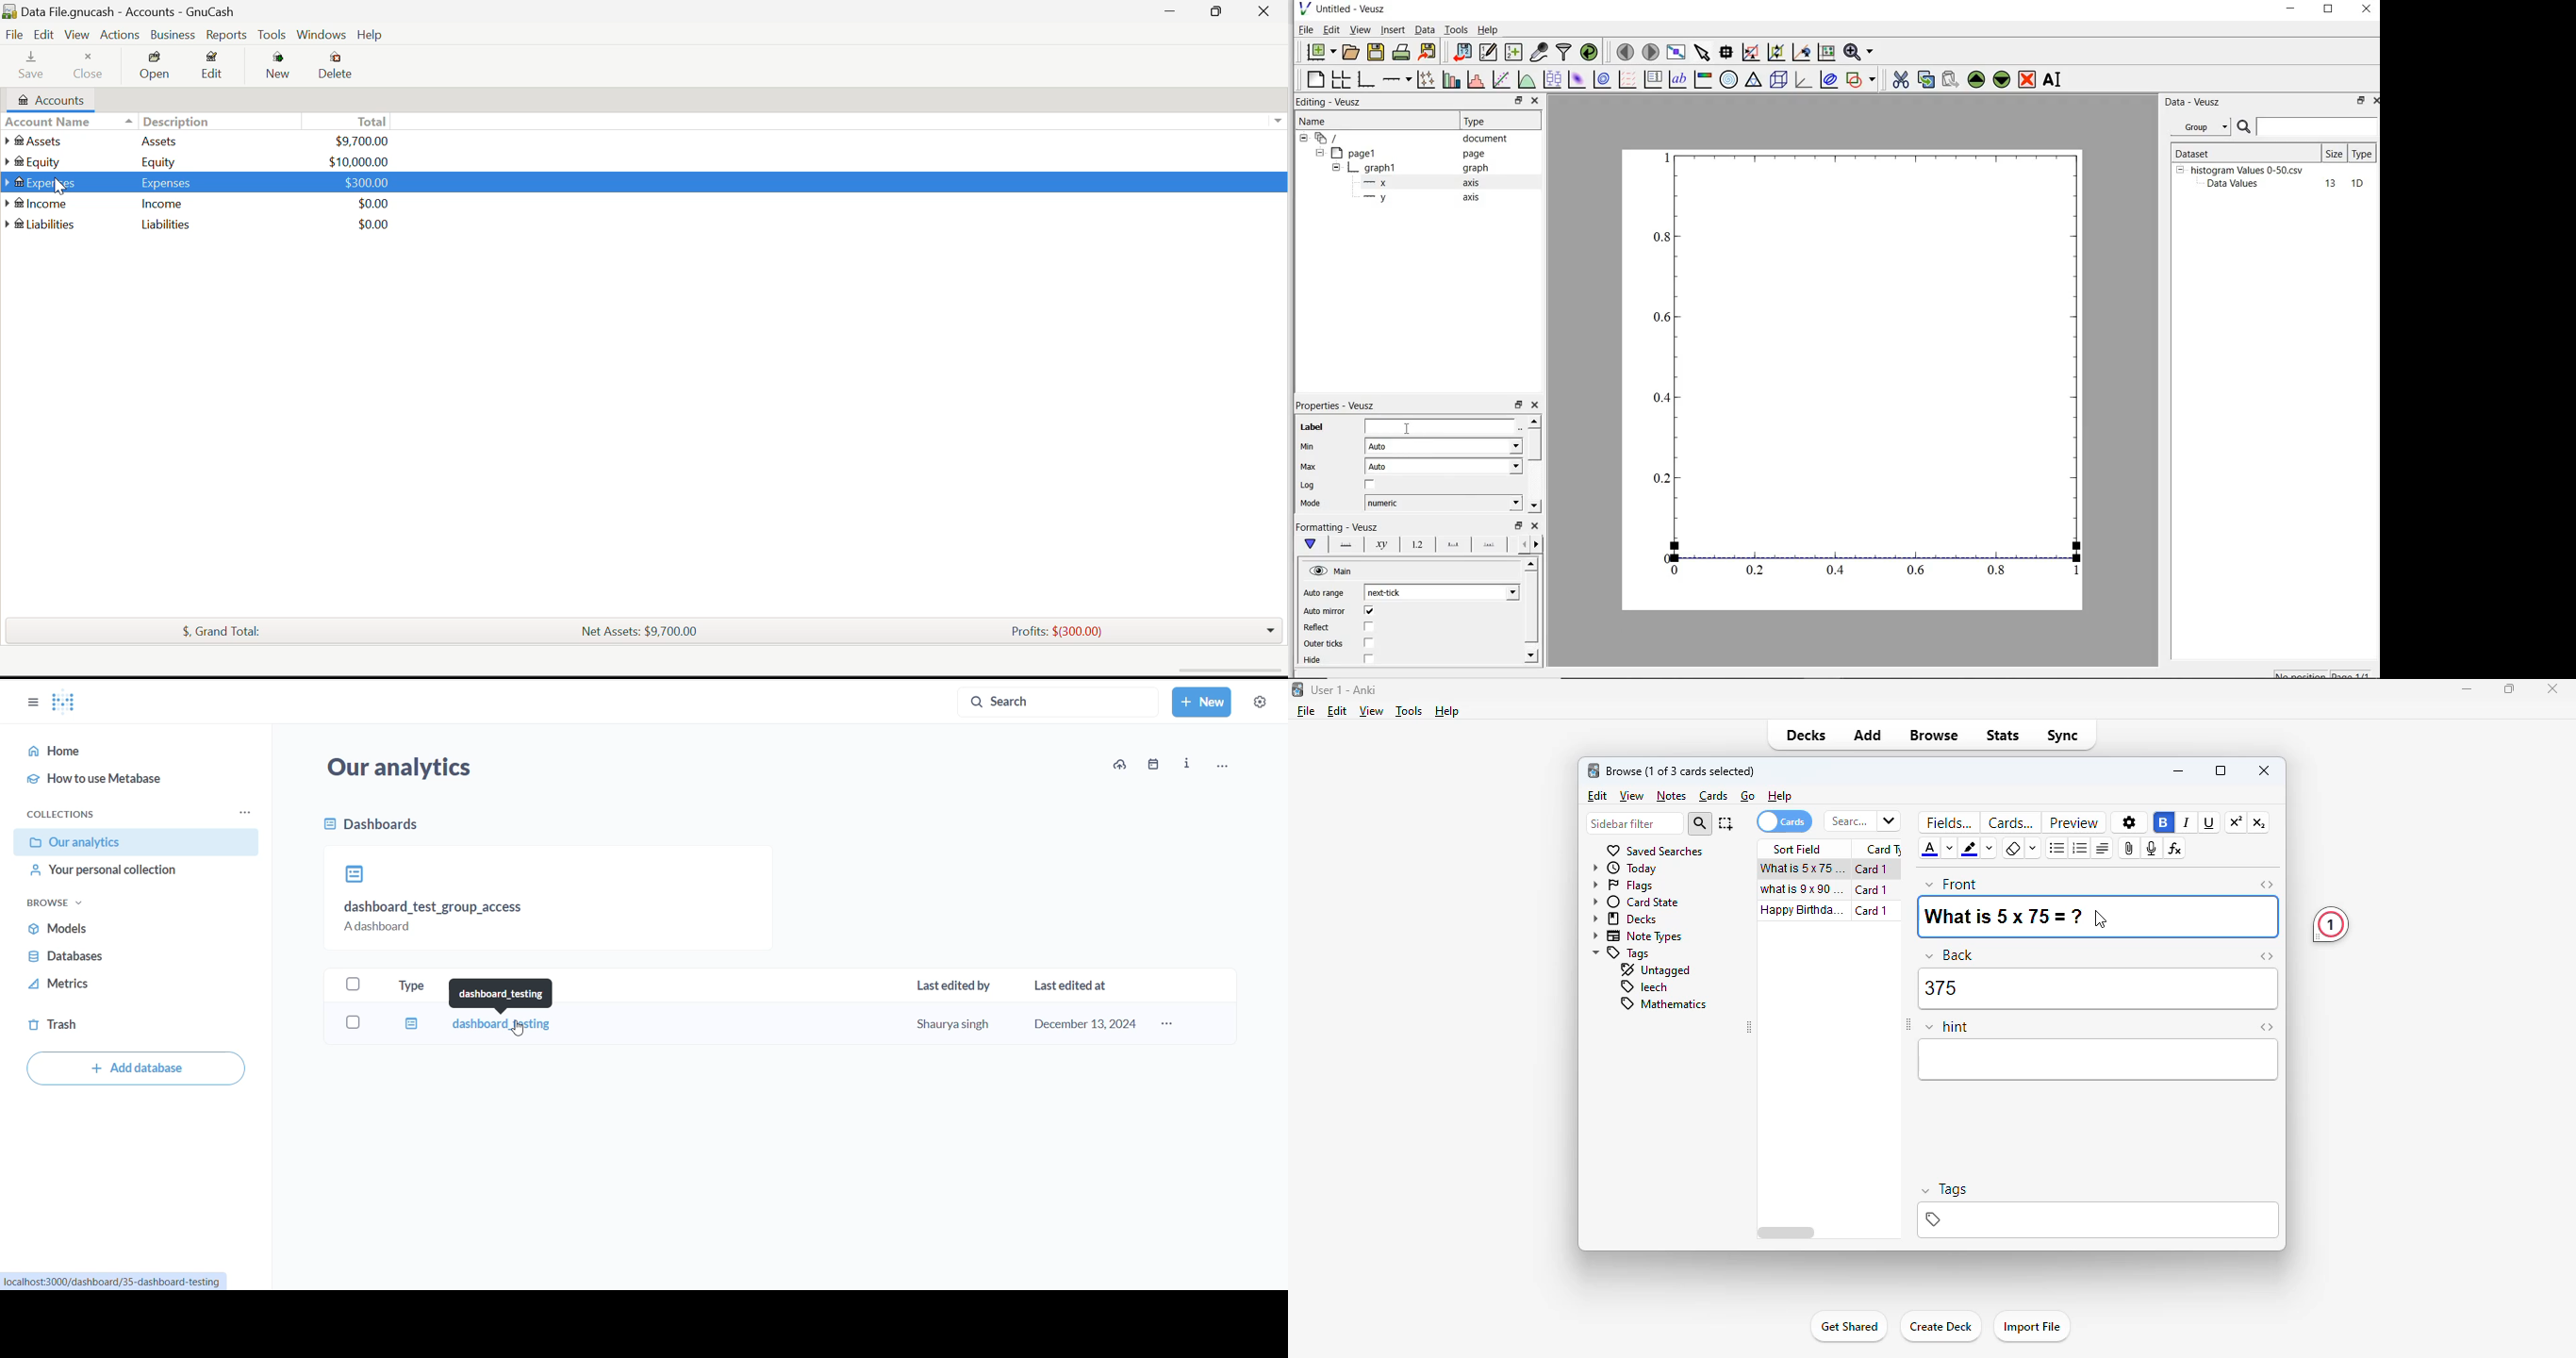 The image size is (2576, 1372). I want to click on Graph, so click(1852, 380).